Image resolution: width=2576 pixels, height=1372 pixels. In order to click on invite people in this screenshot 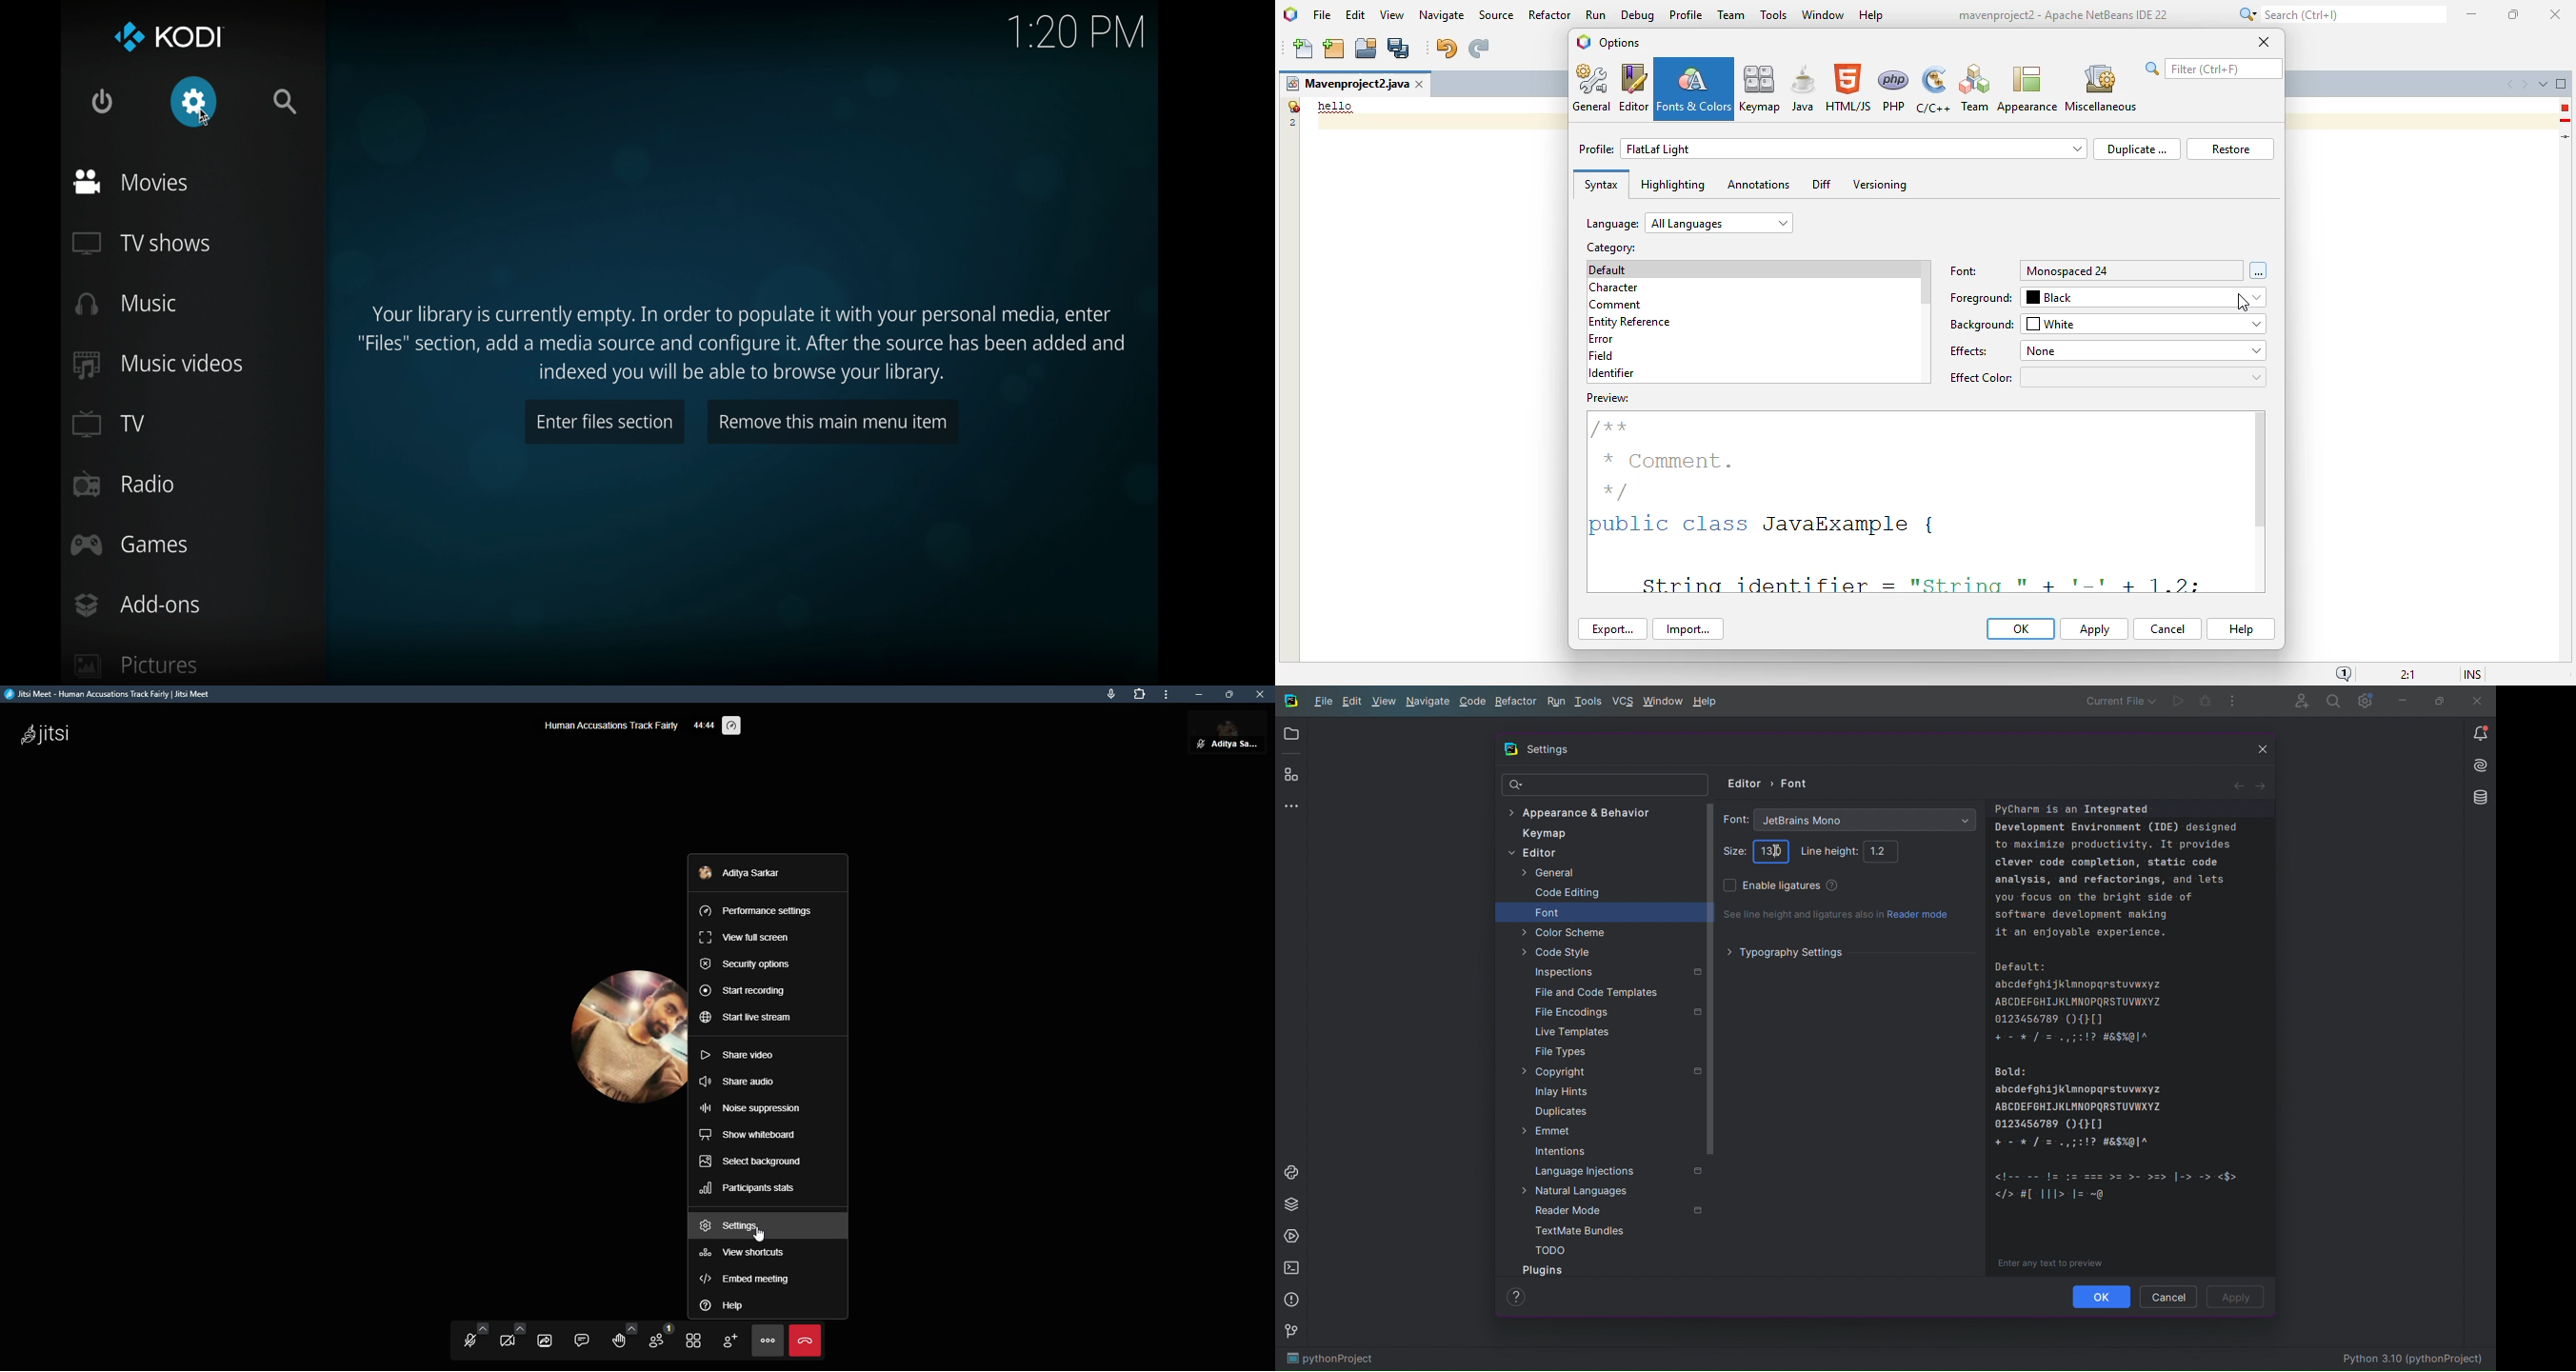, I will do `click(730, 1339)`.